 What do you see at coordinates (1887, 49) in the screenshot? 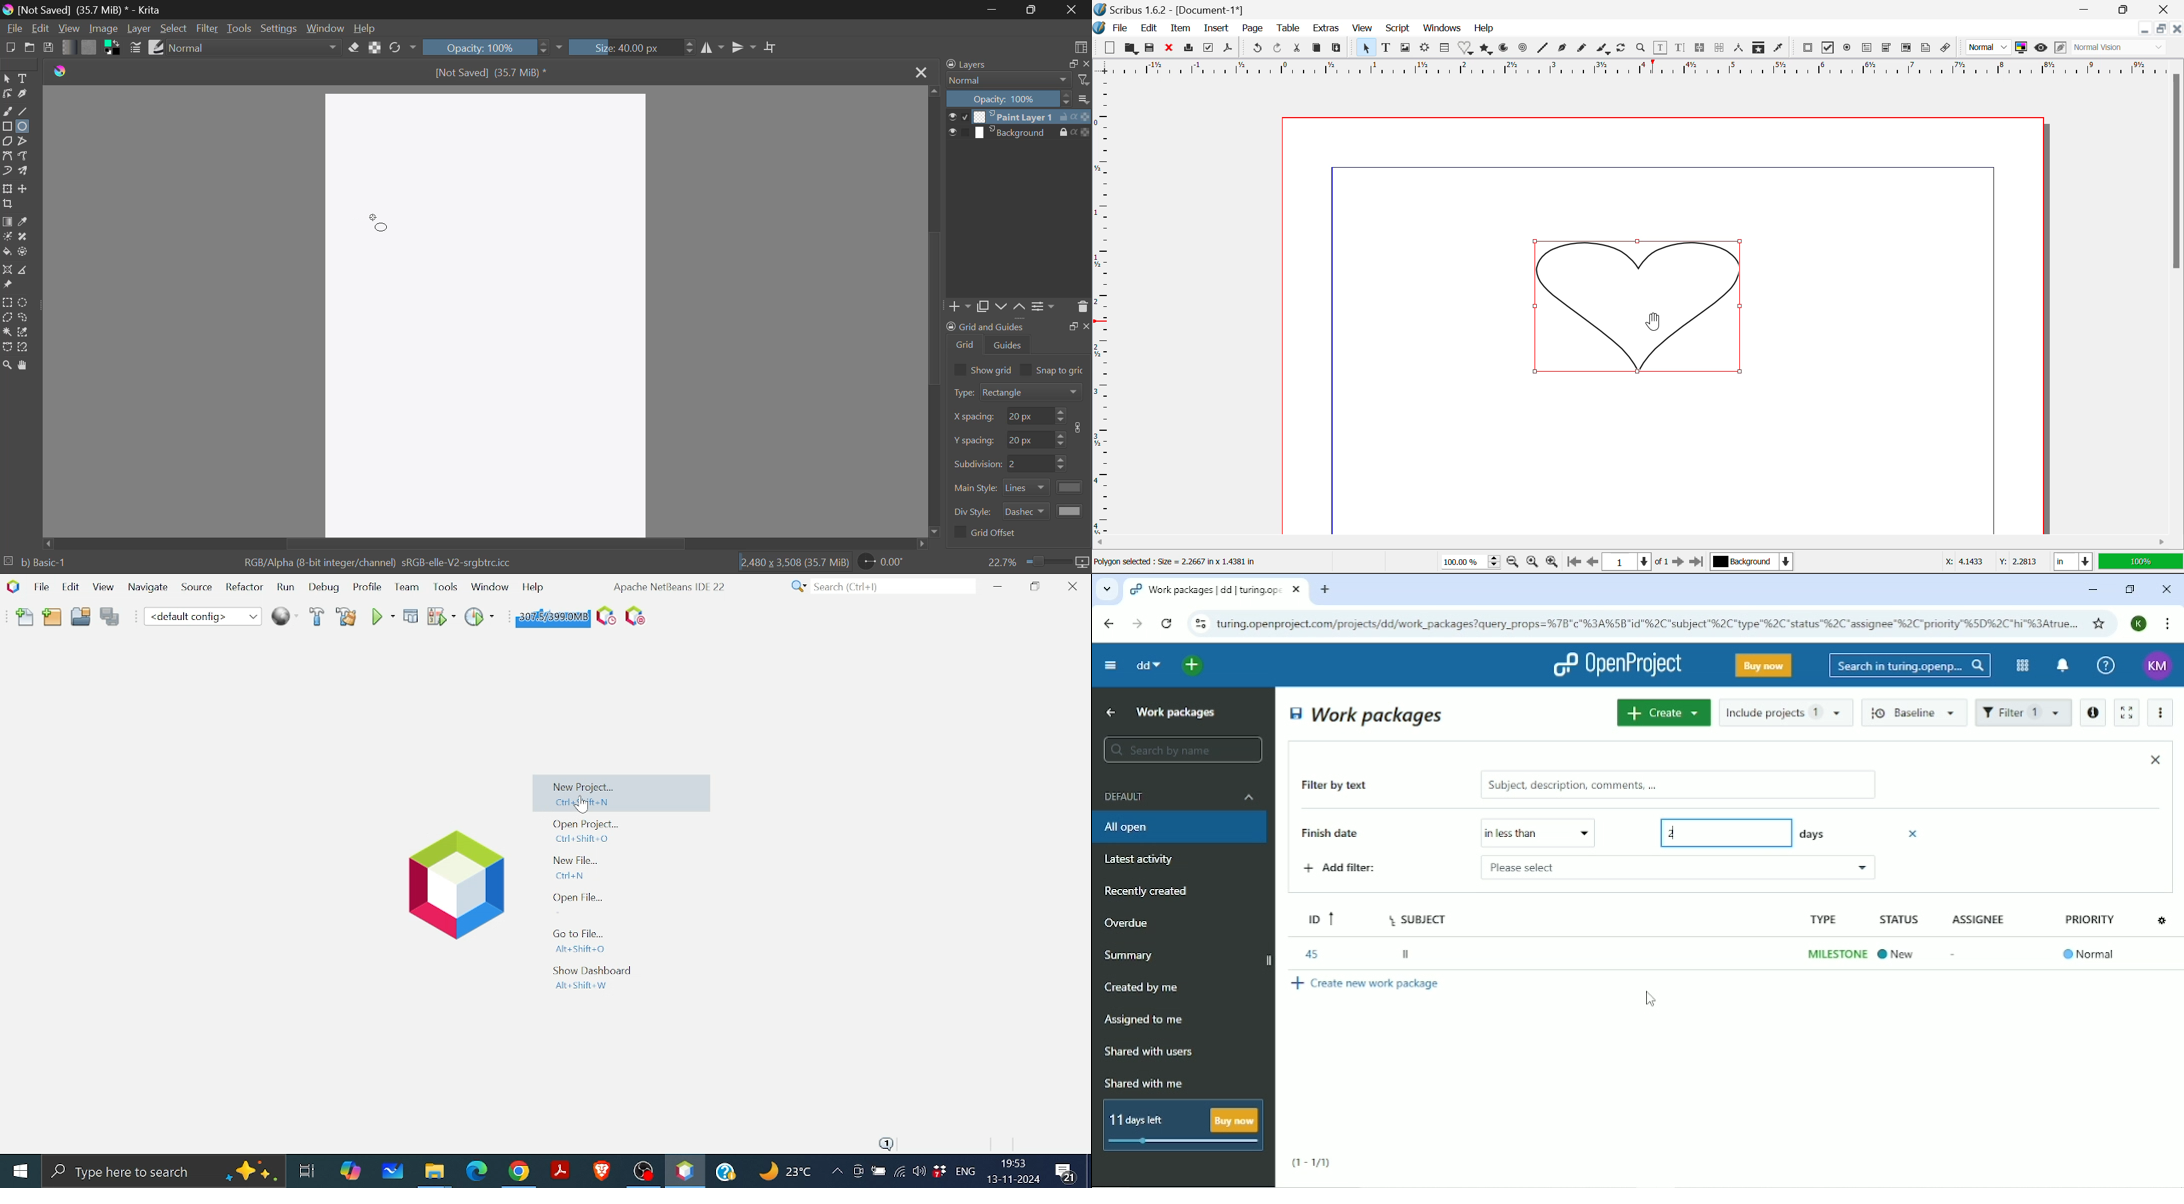
I see `Pdf Combobox` at bounding box center [1887, 49].